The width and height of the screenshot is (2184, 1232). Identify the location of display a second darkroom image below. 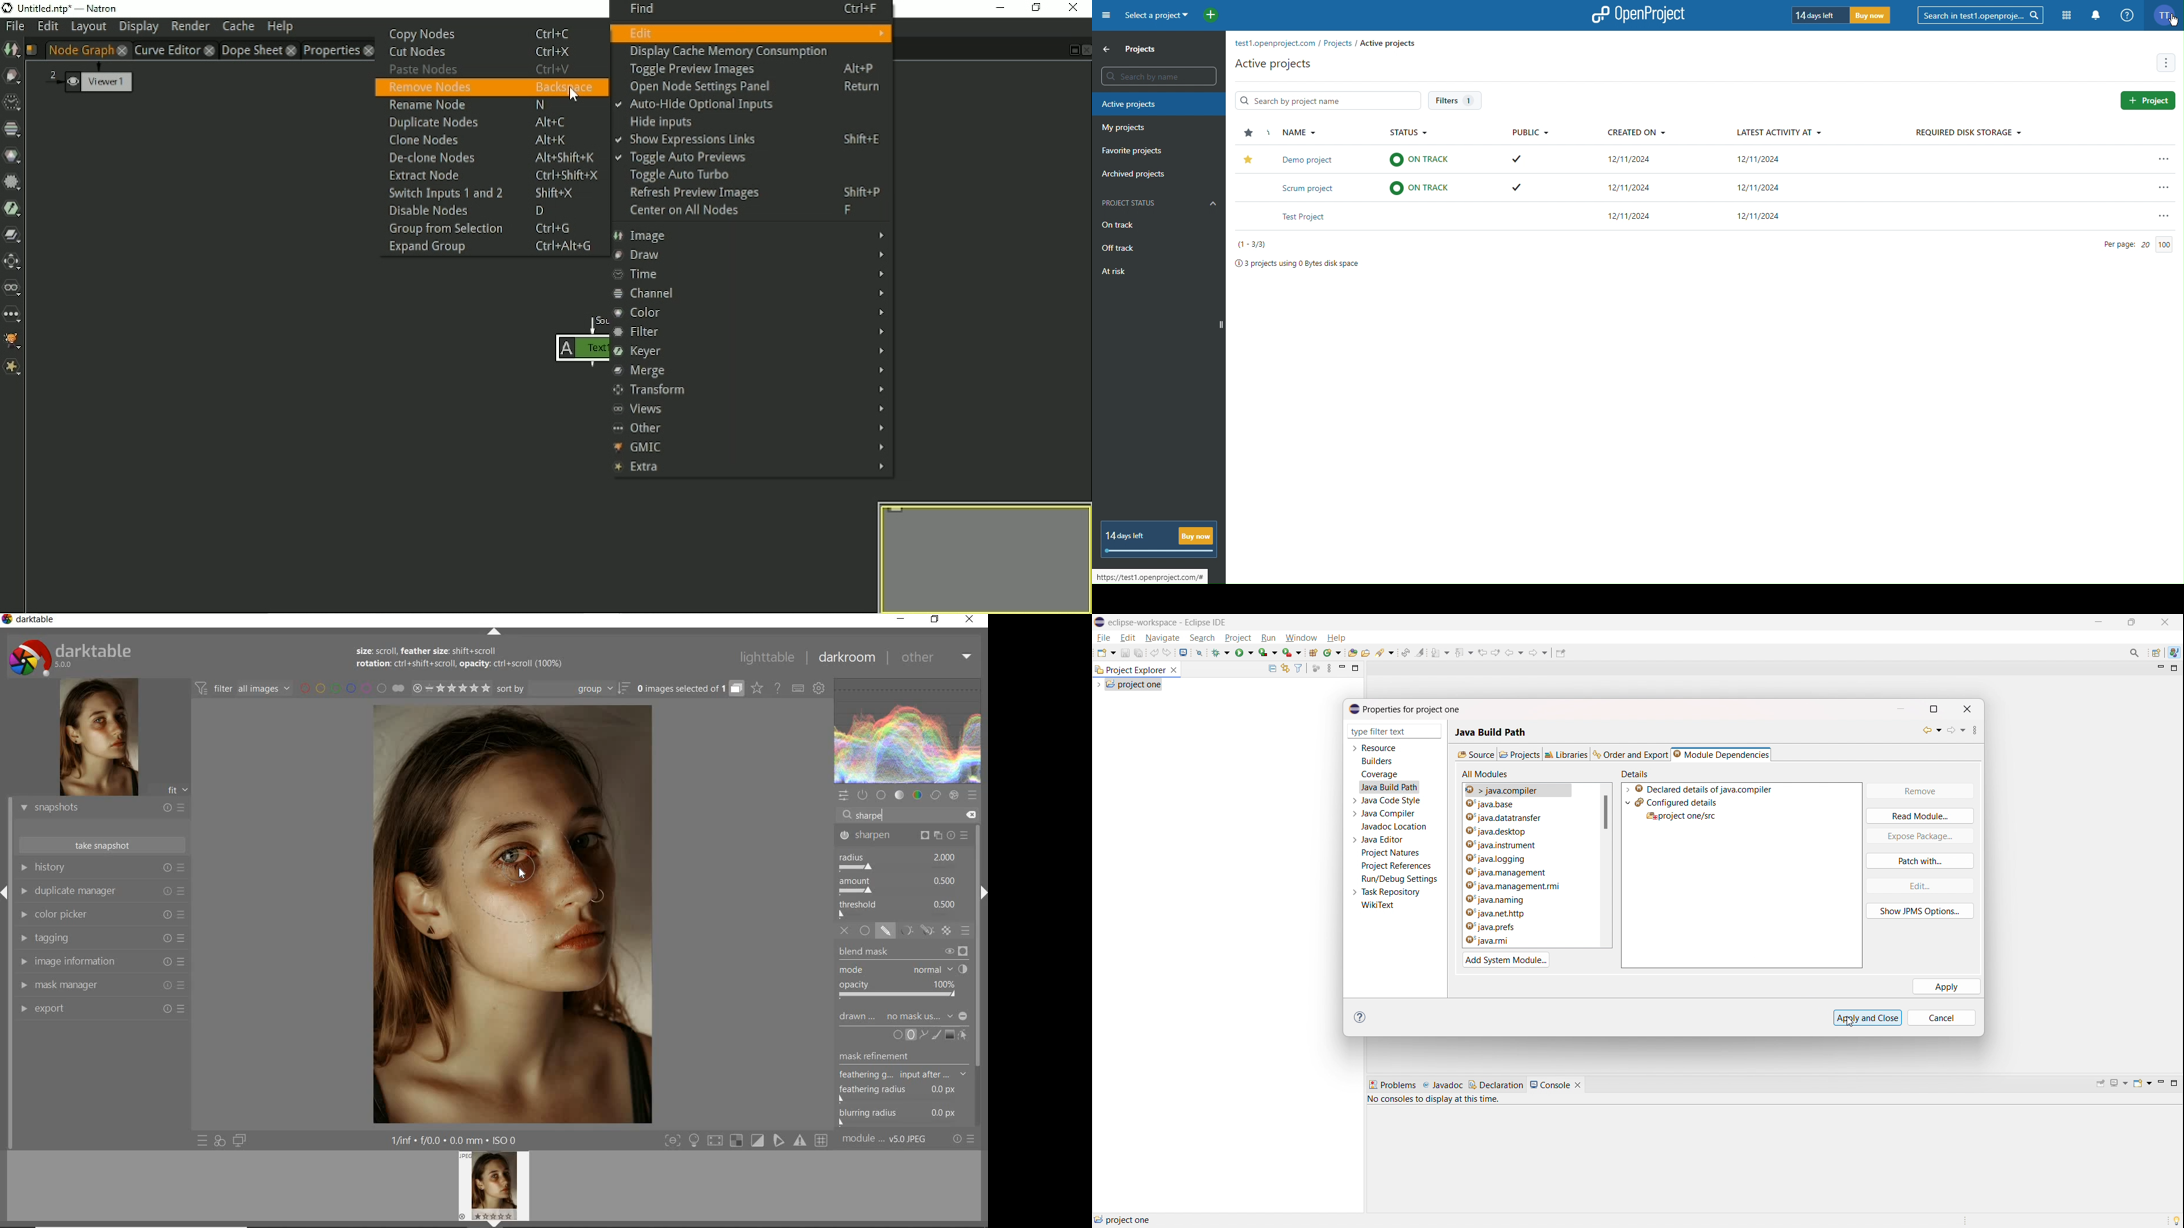
(238, 1141).